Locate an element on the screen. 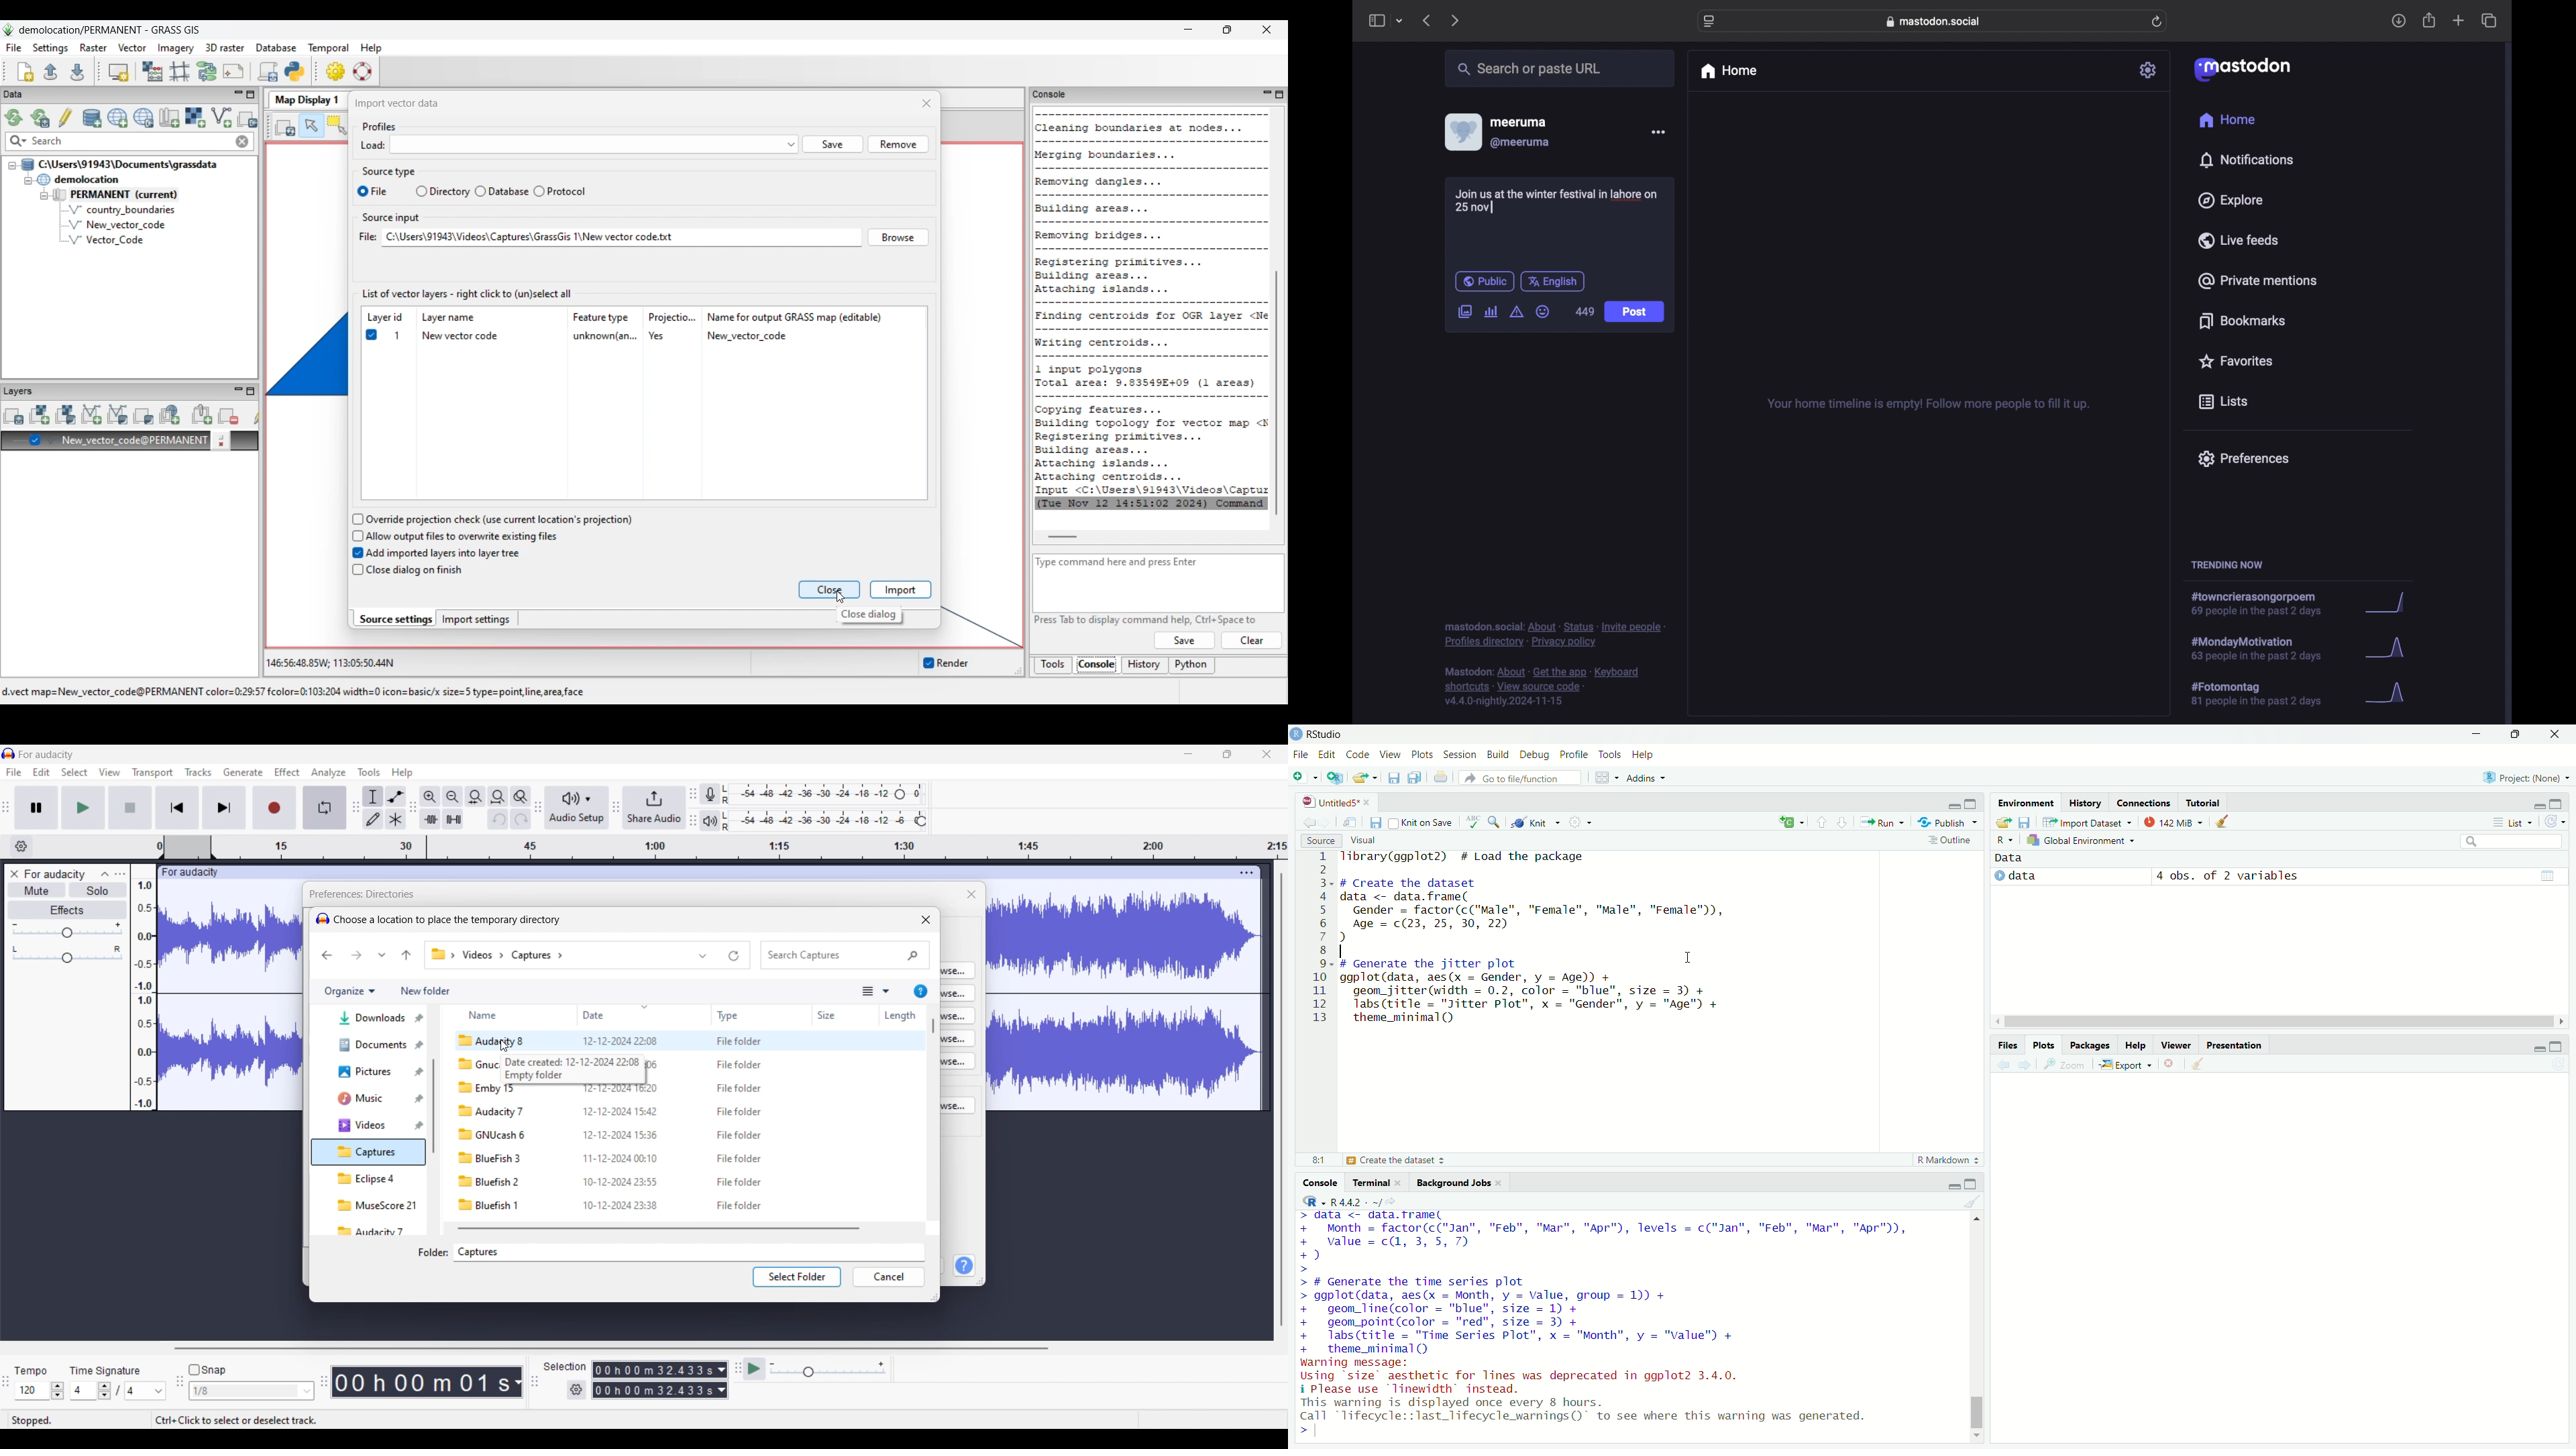 This screenshot has height=1456, width=2576. 142 MiB is located at coordinates (2176, 823).